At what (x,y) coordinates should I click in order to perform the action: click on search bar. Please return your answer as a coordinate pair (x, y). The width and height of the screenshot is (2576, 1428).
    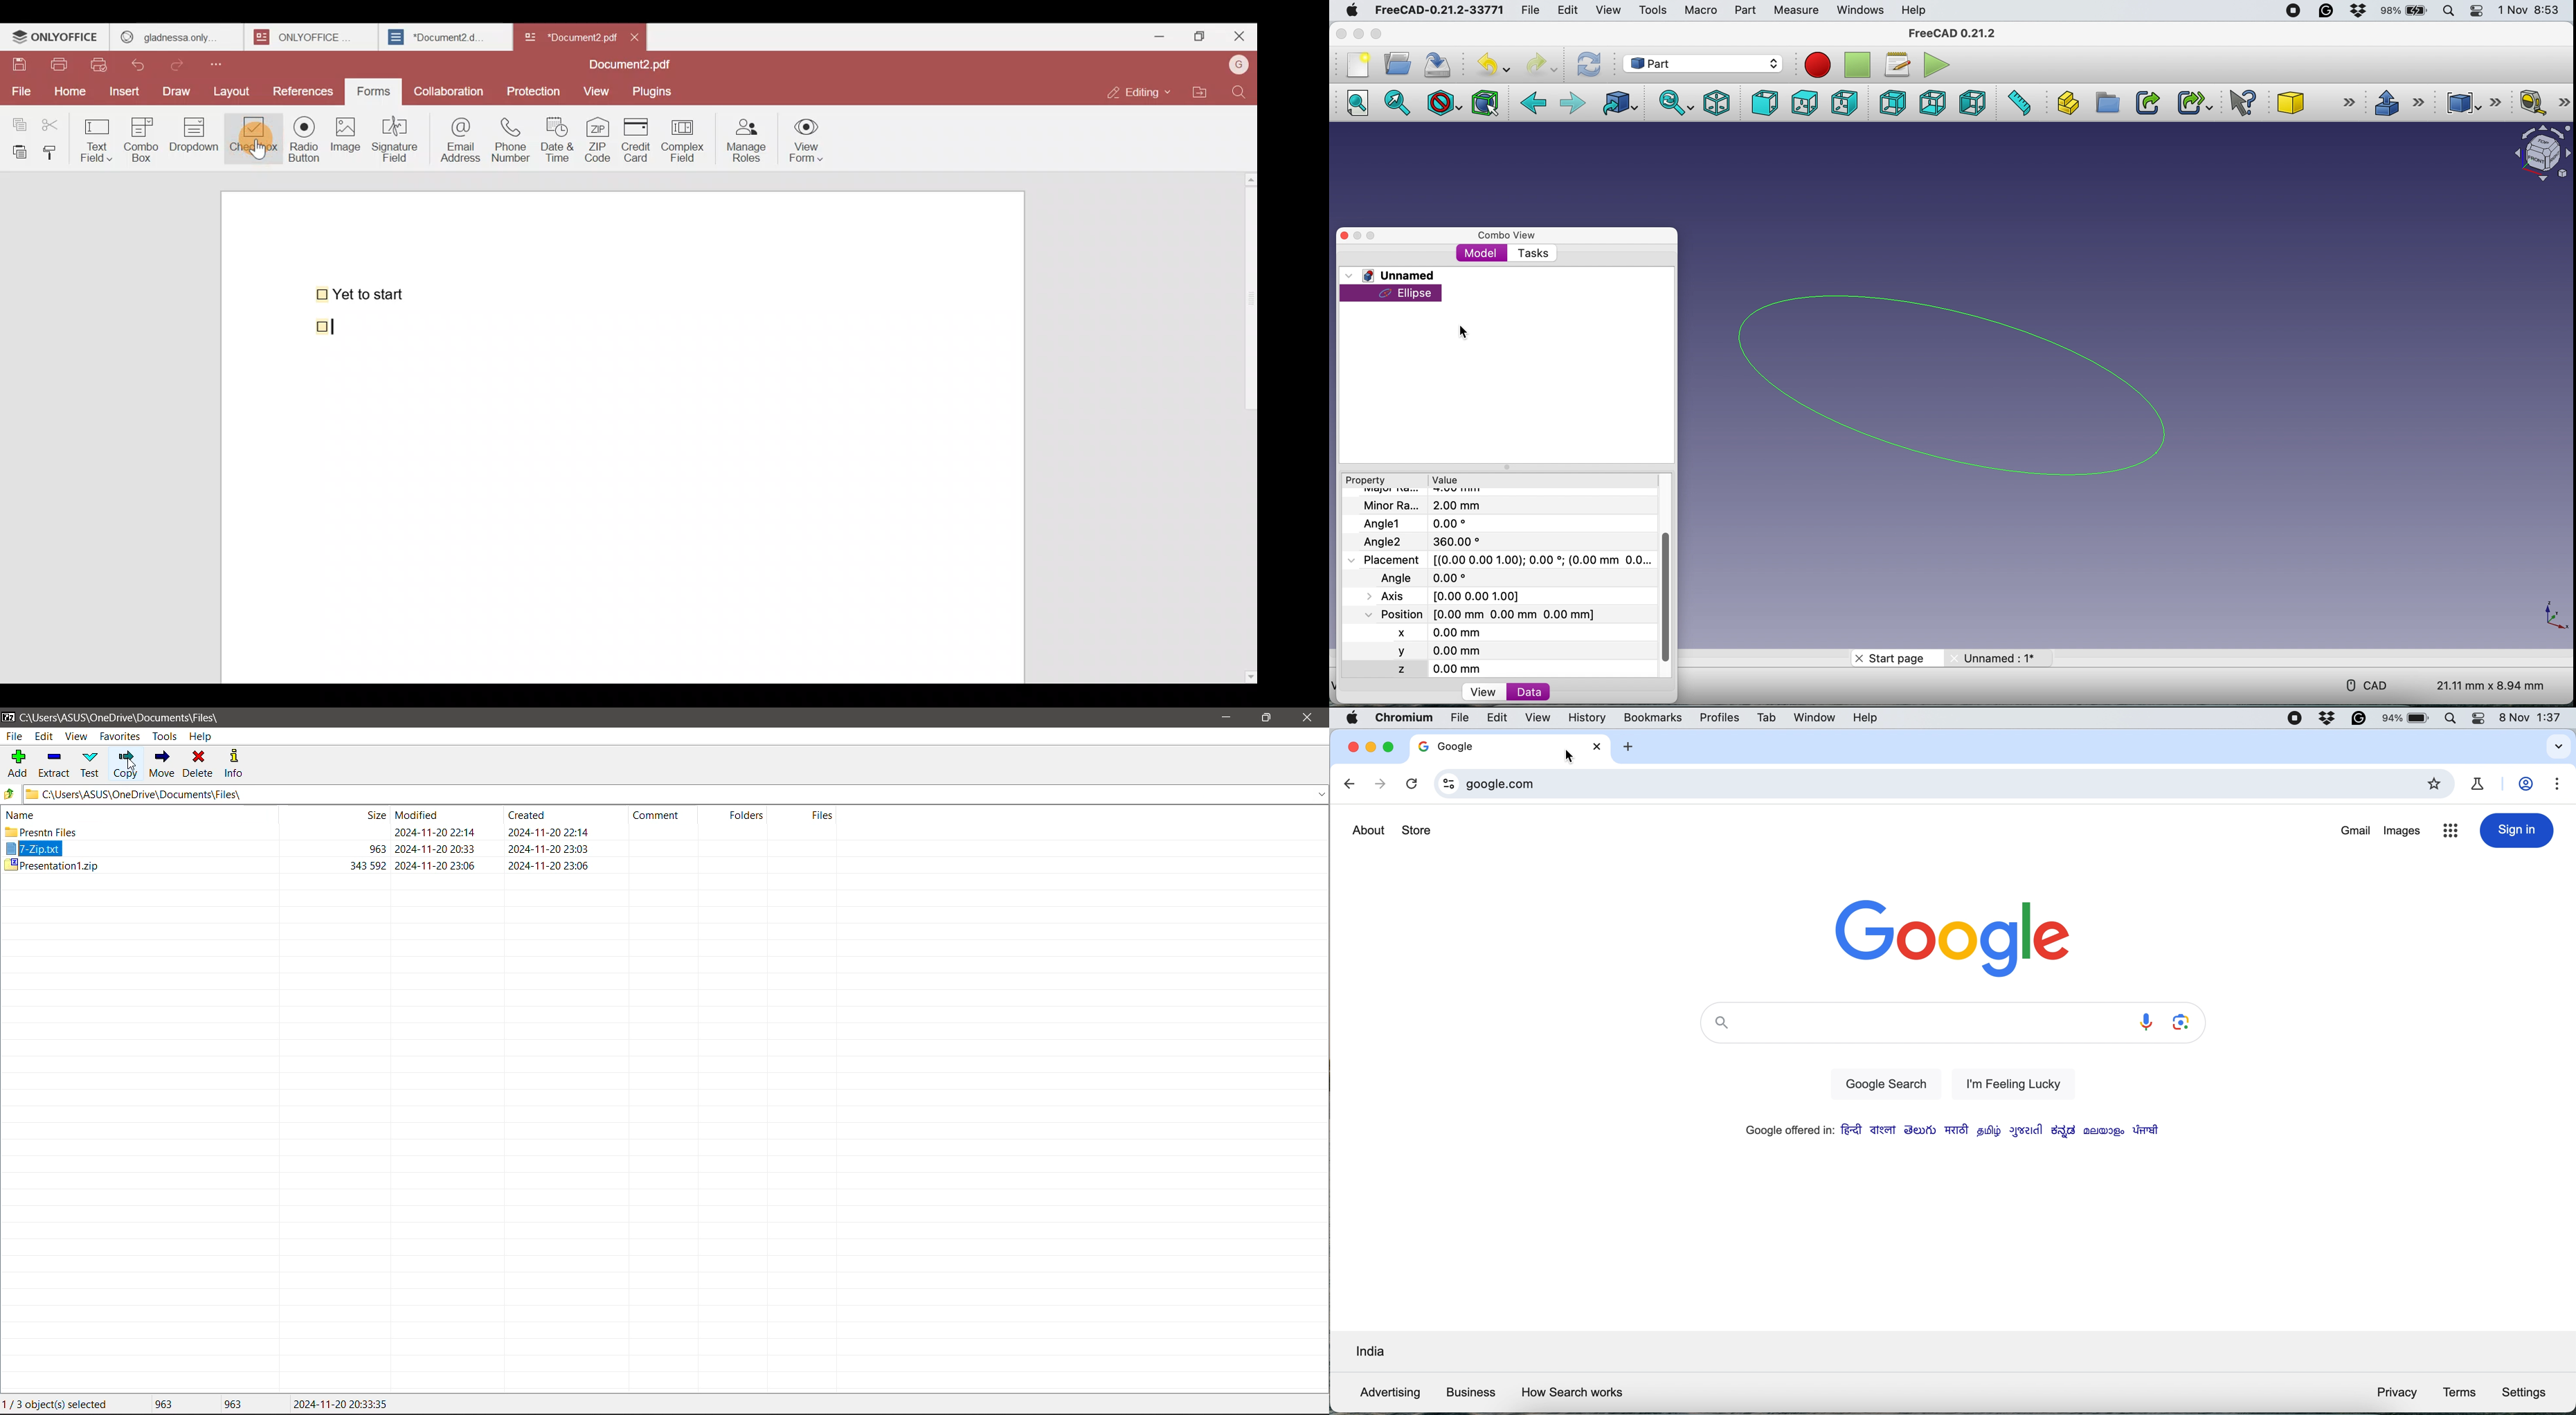
    Looking at the image, I should click on (1911, 1025).